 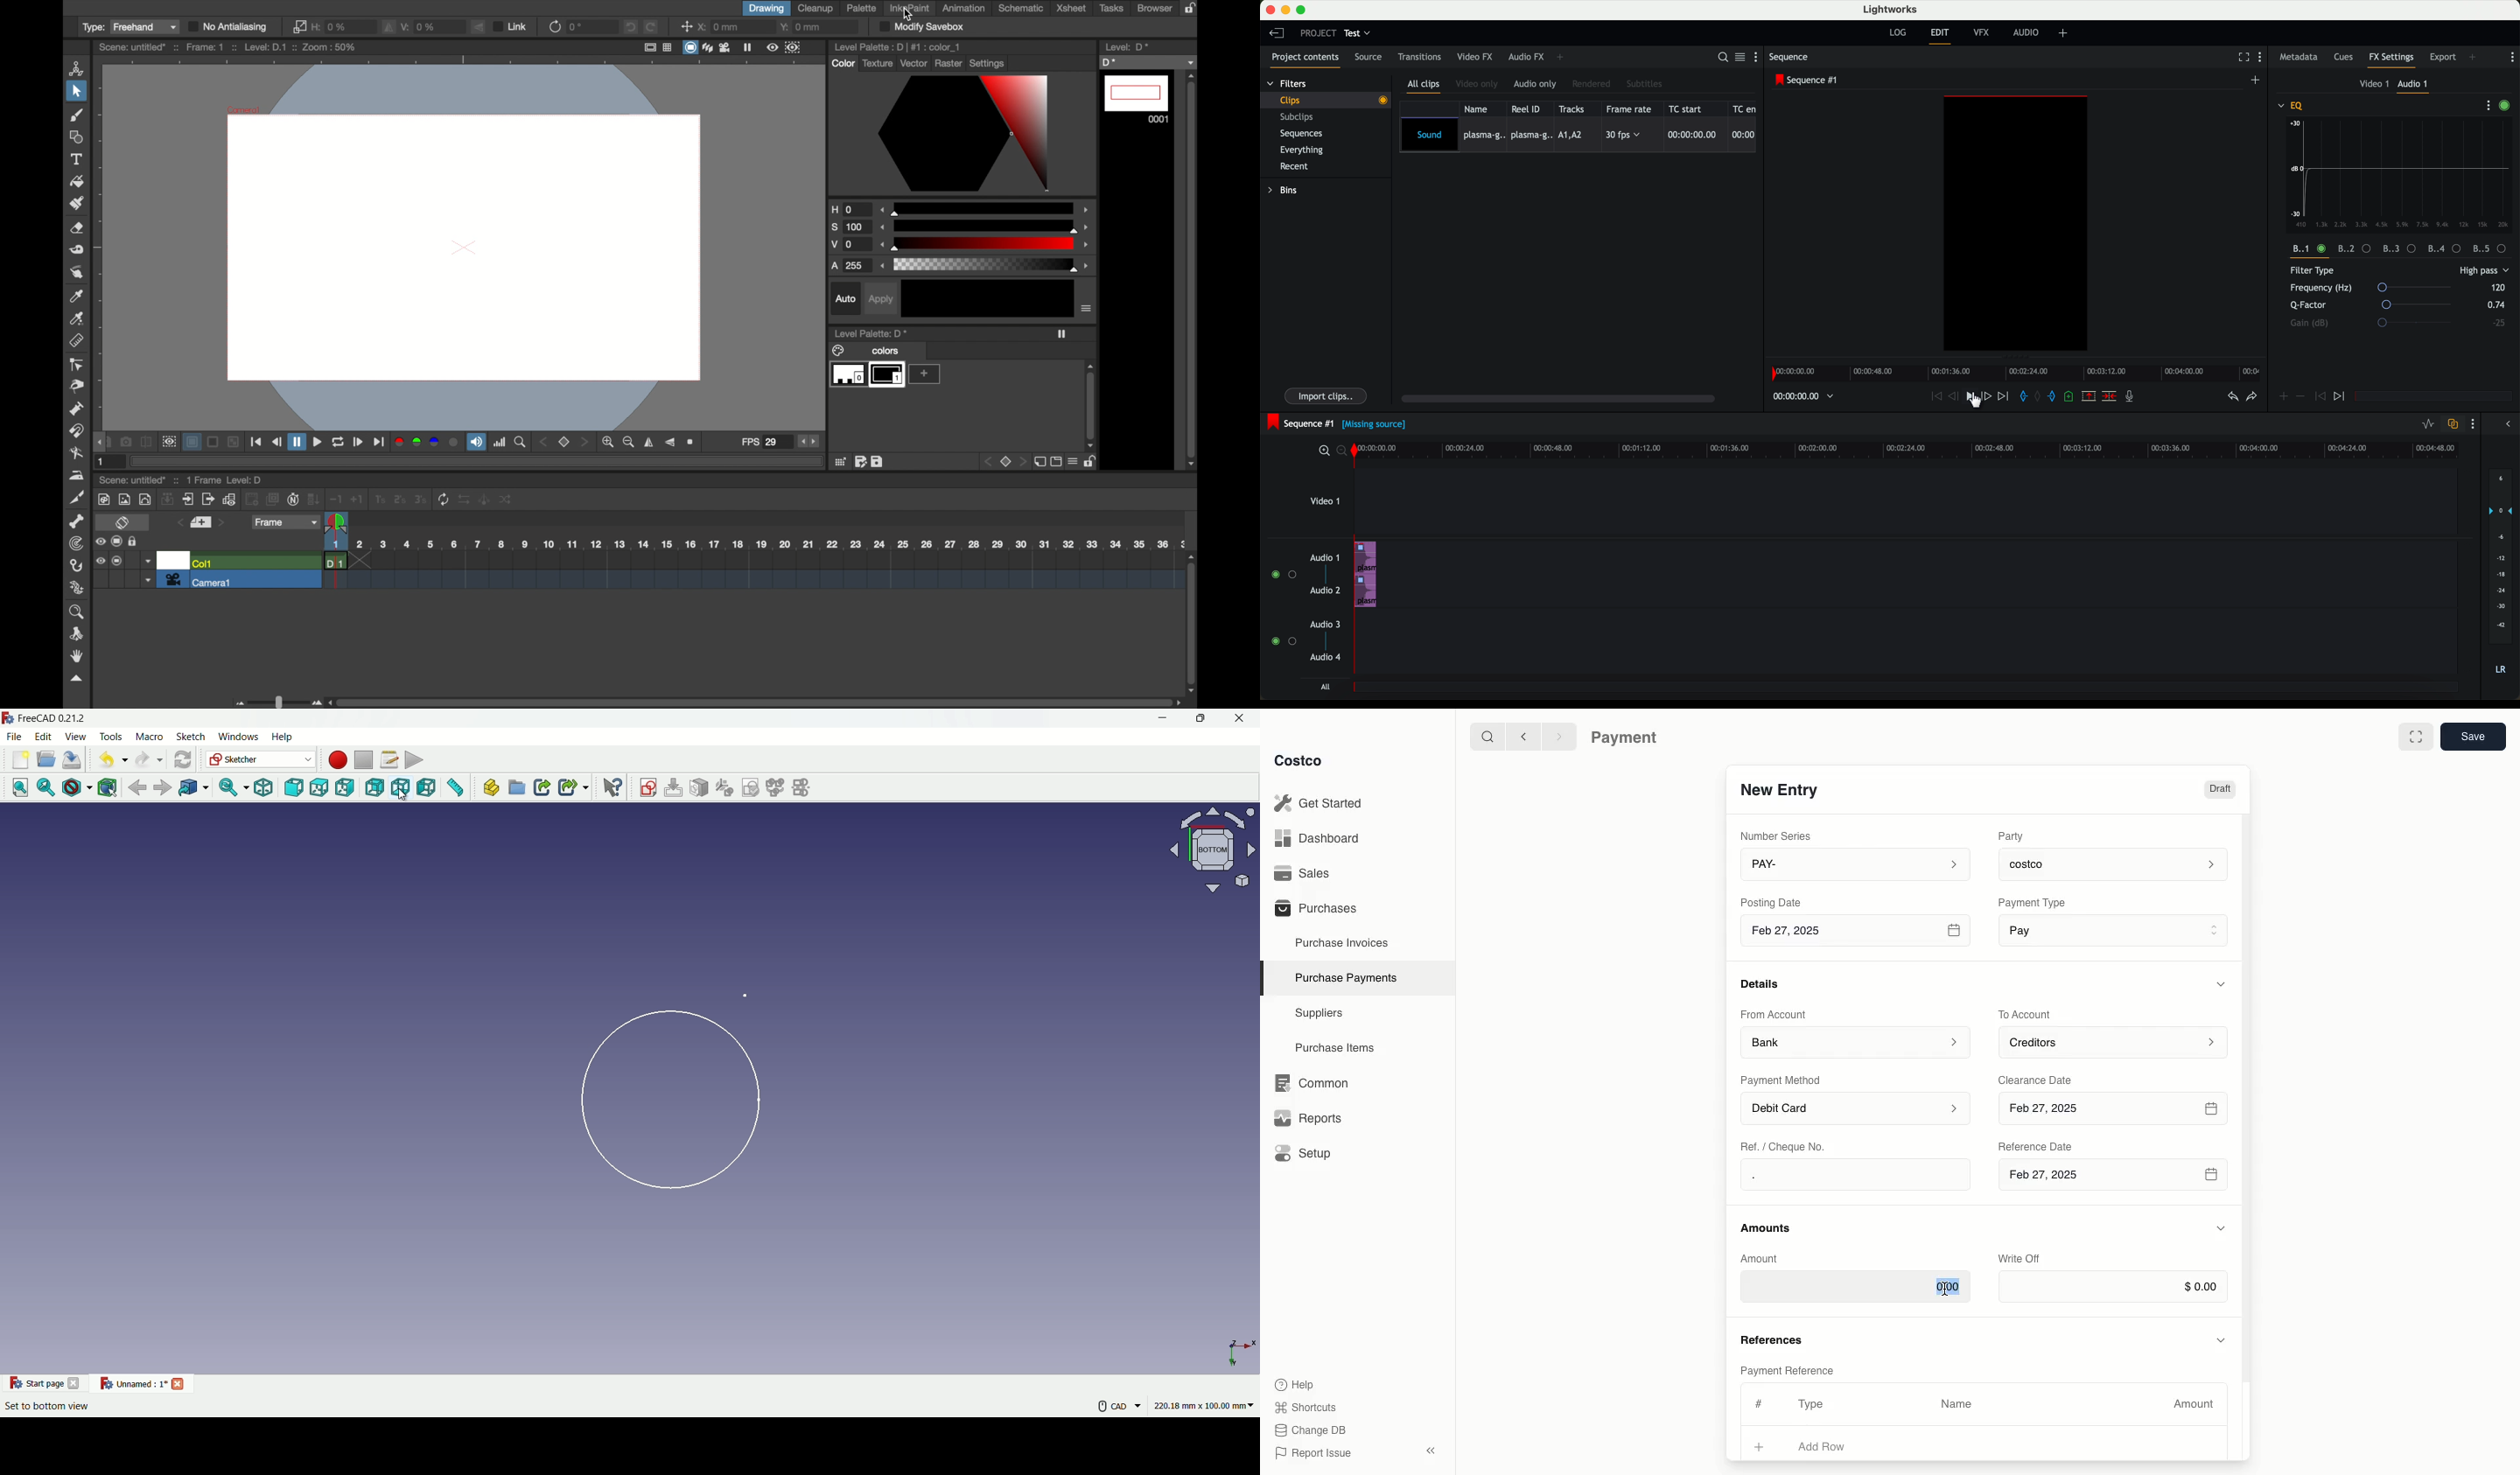 What do you see at coordinates (295, 788) in the screenshot?
I see `front view` at bounding box center [295, 788].